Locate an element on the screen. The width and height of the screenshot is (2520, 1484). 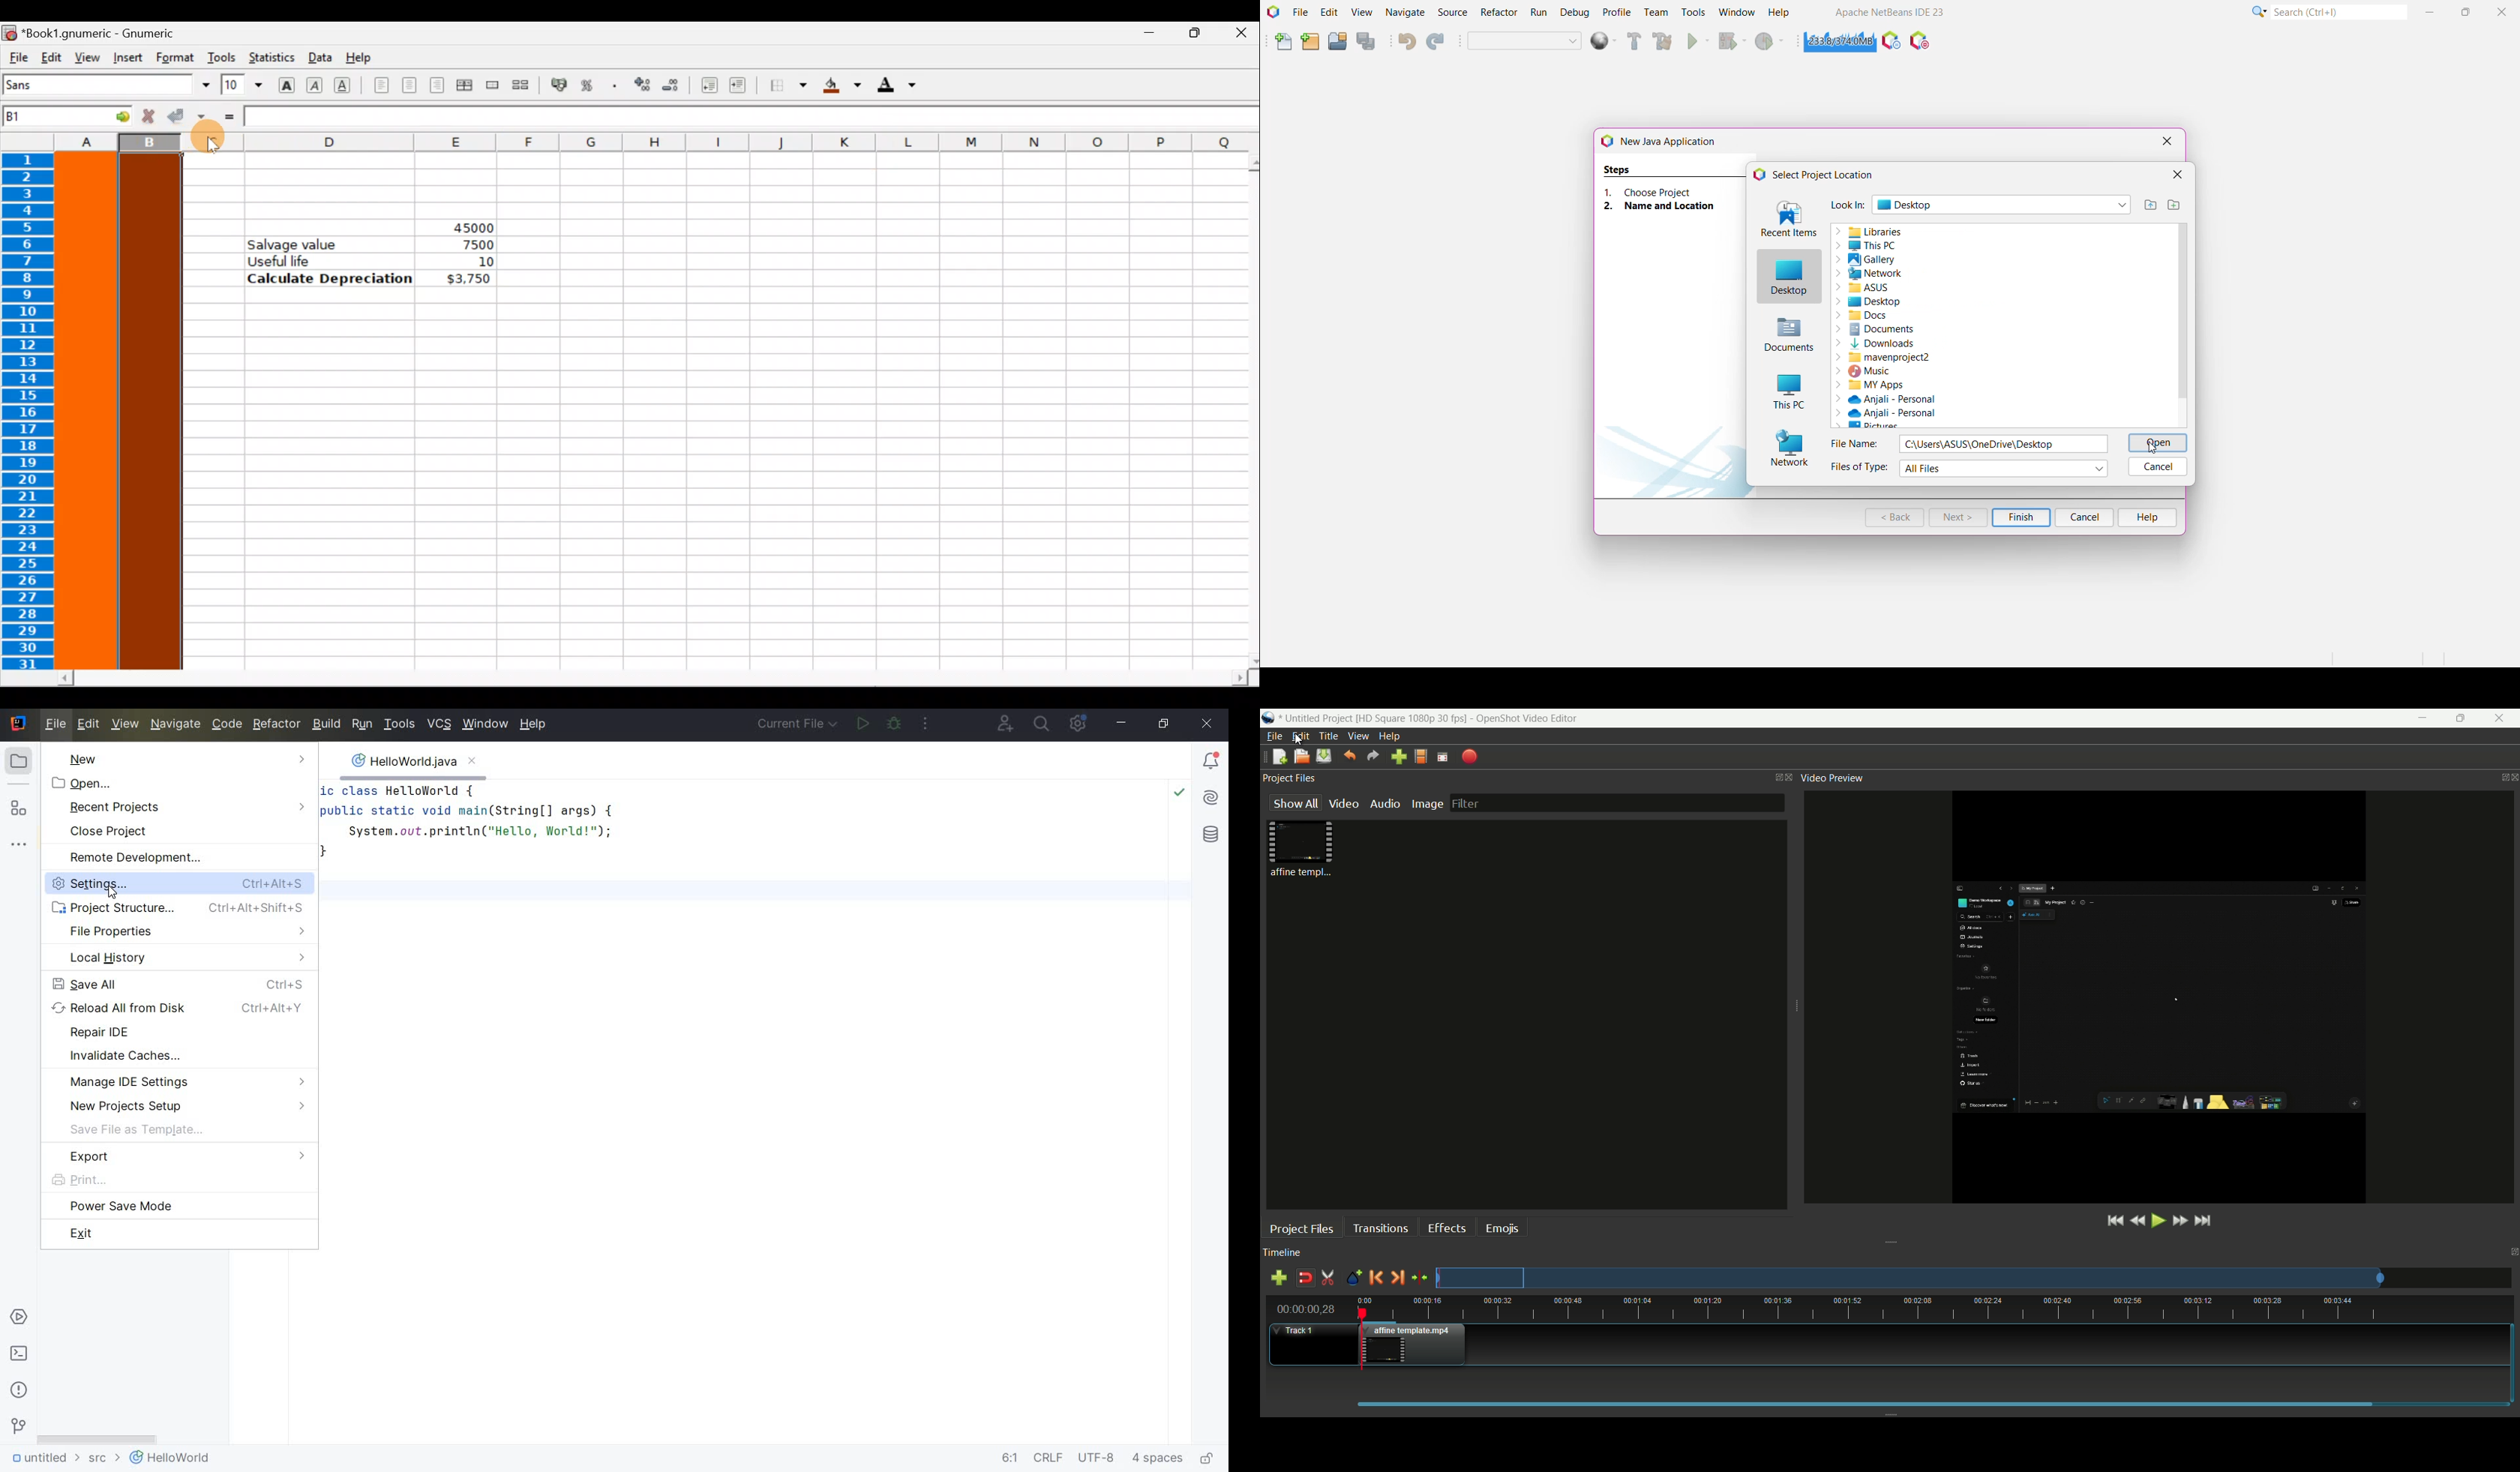
more tool windows is located at coordinates (21, 845).